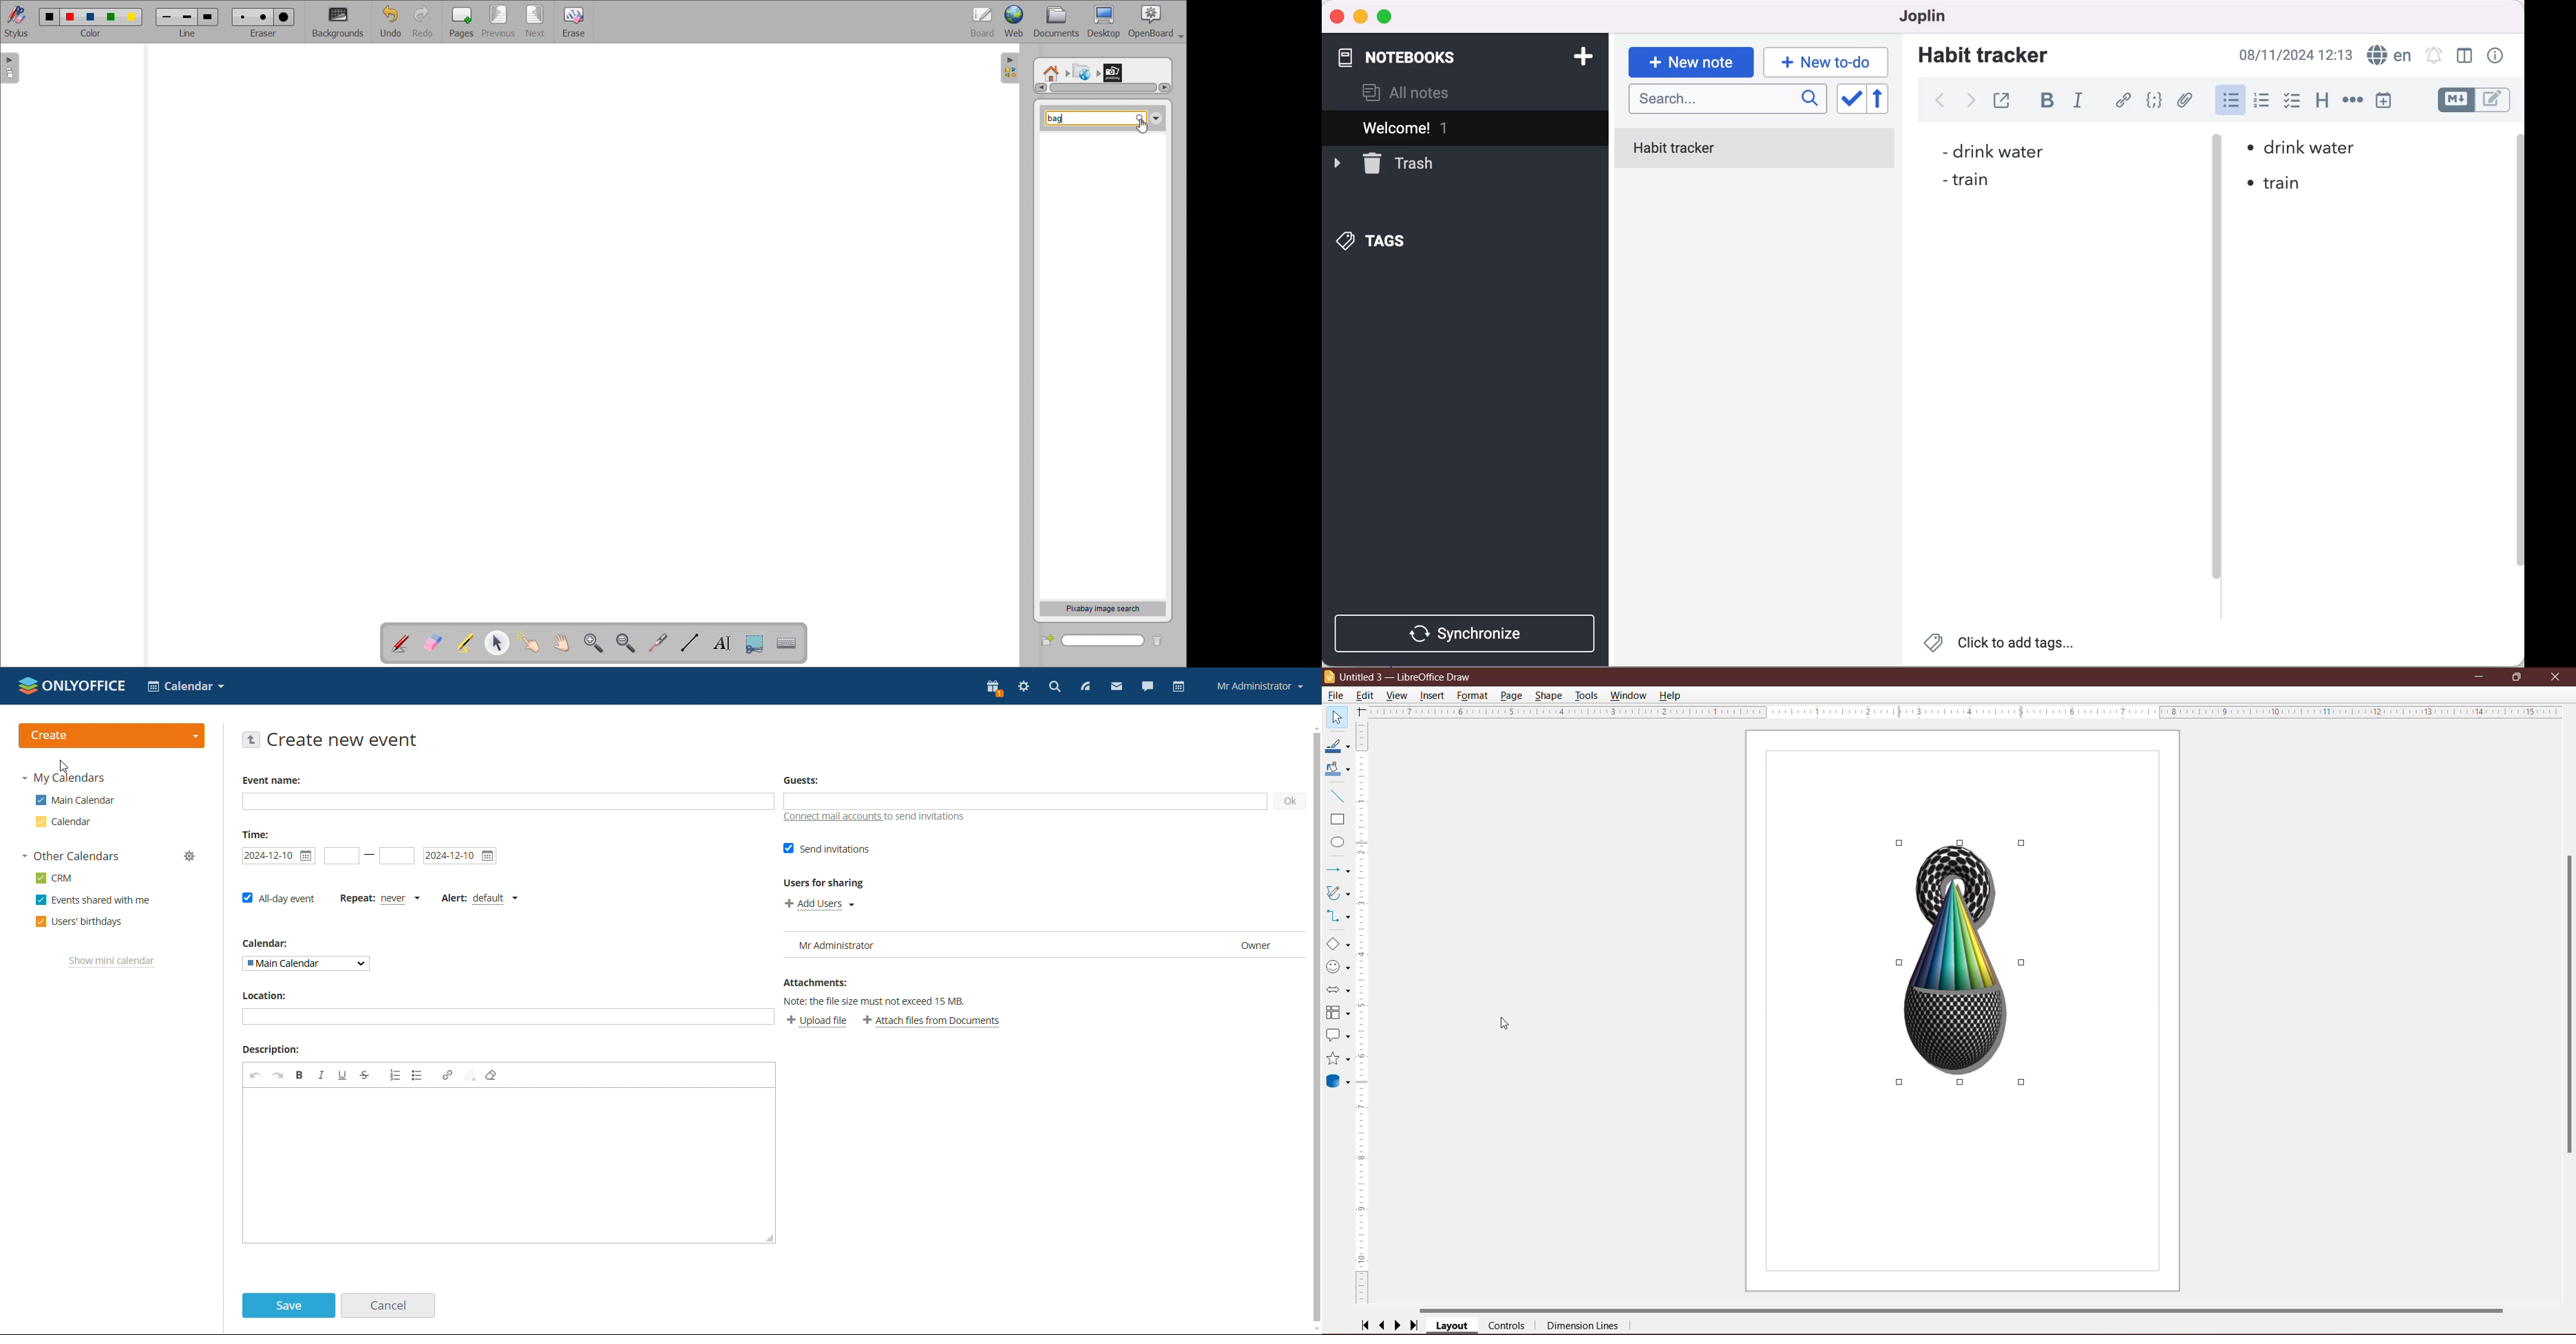 This screenshot has height=1344, width=2576. Describe the element at coordinates (1983, 54) in the screenshot. I see `habit tracker` at that location.